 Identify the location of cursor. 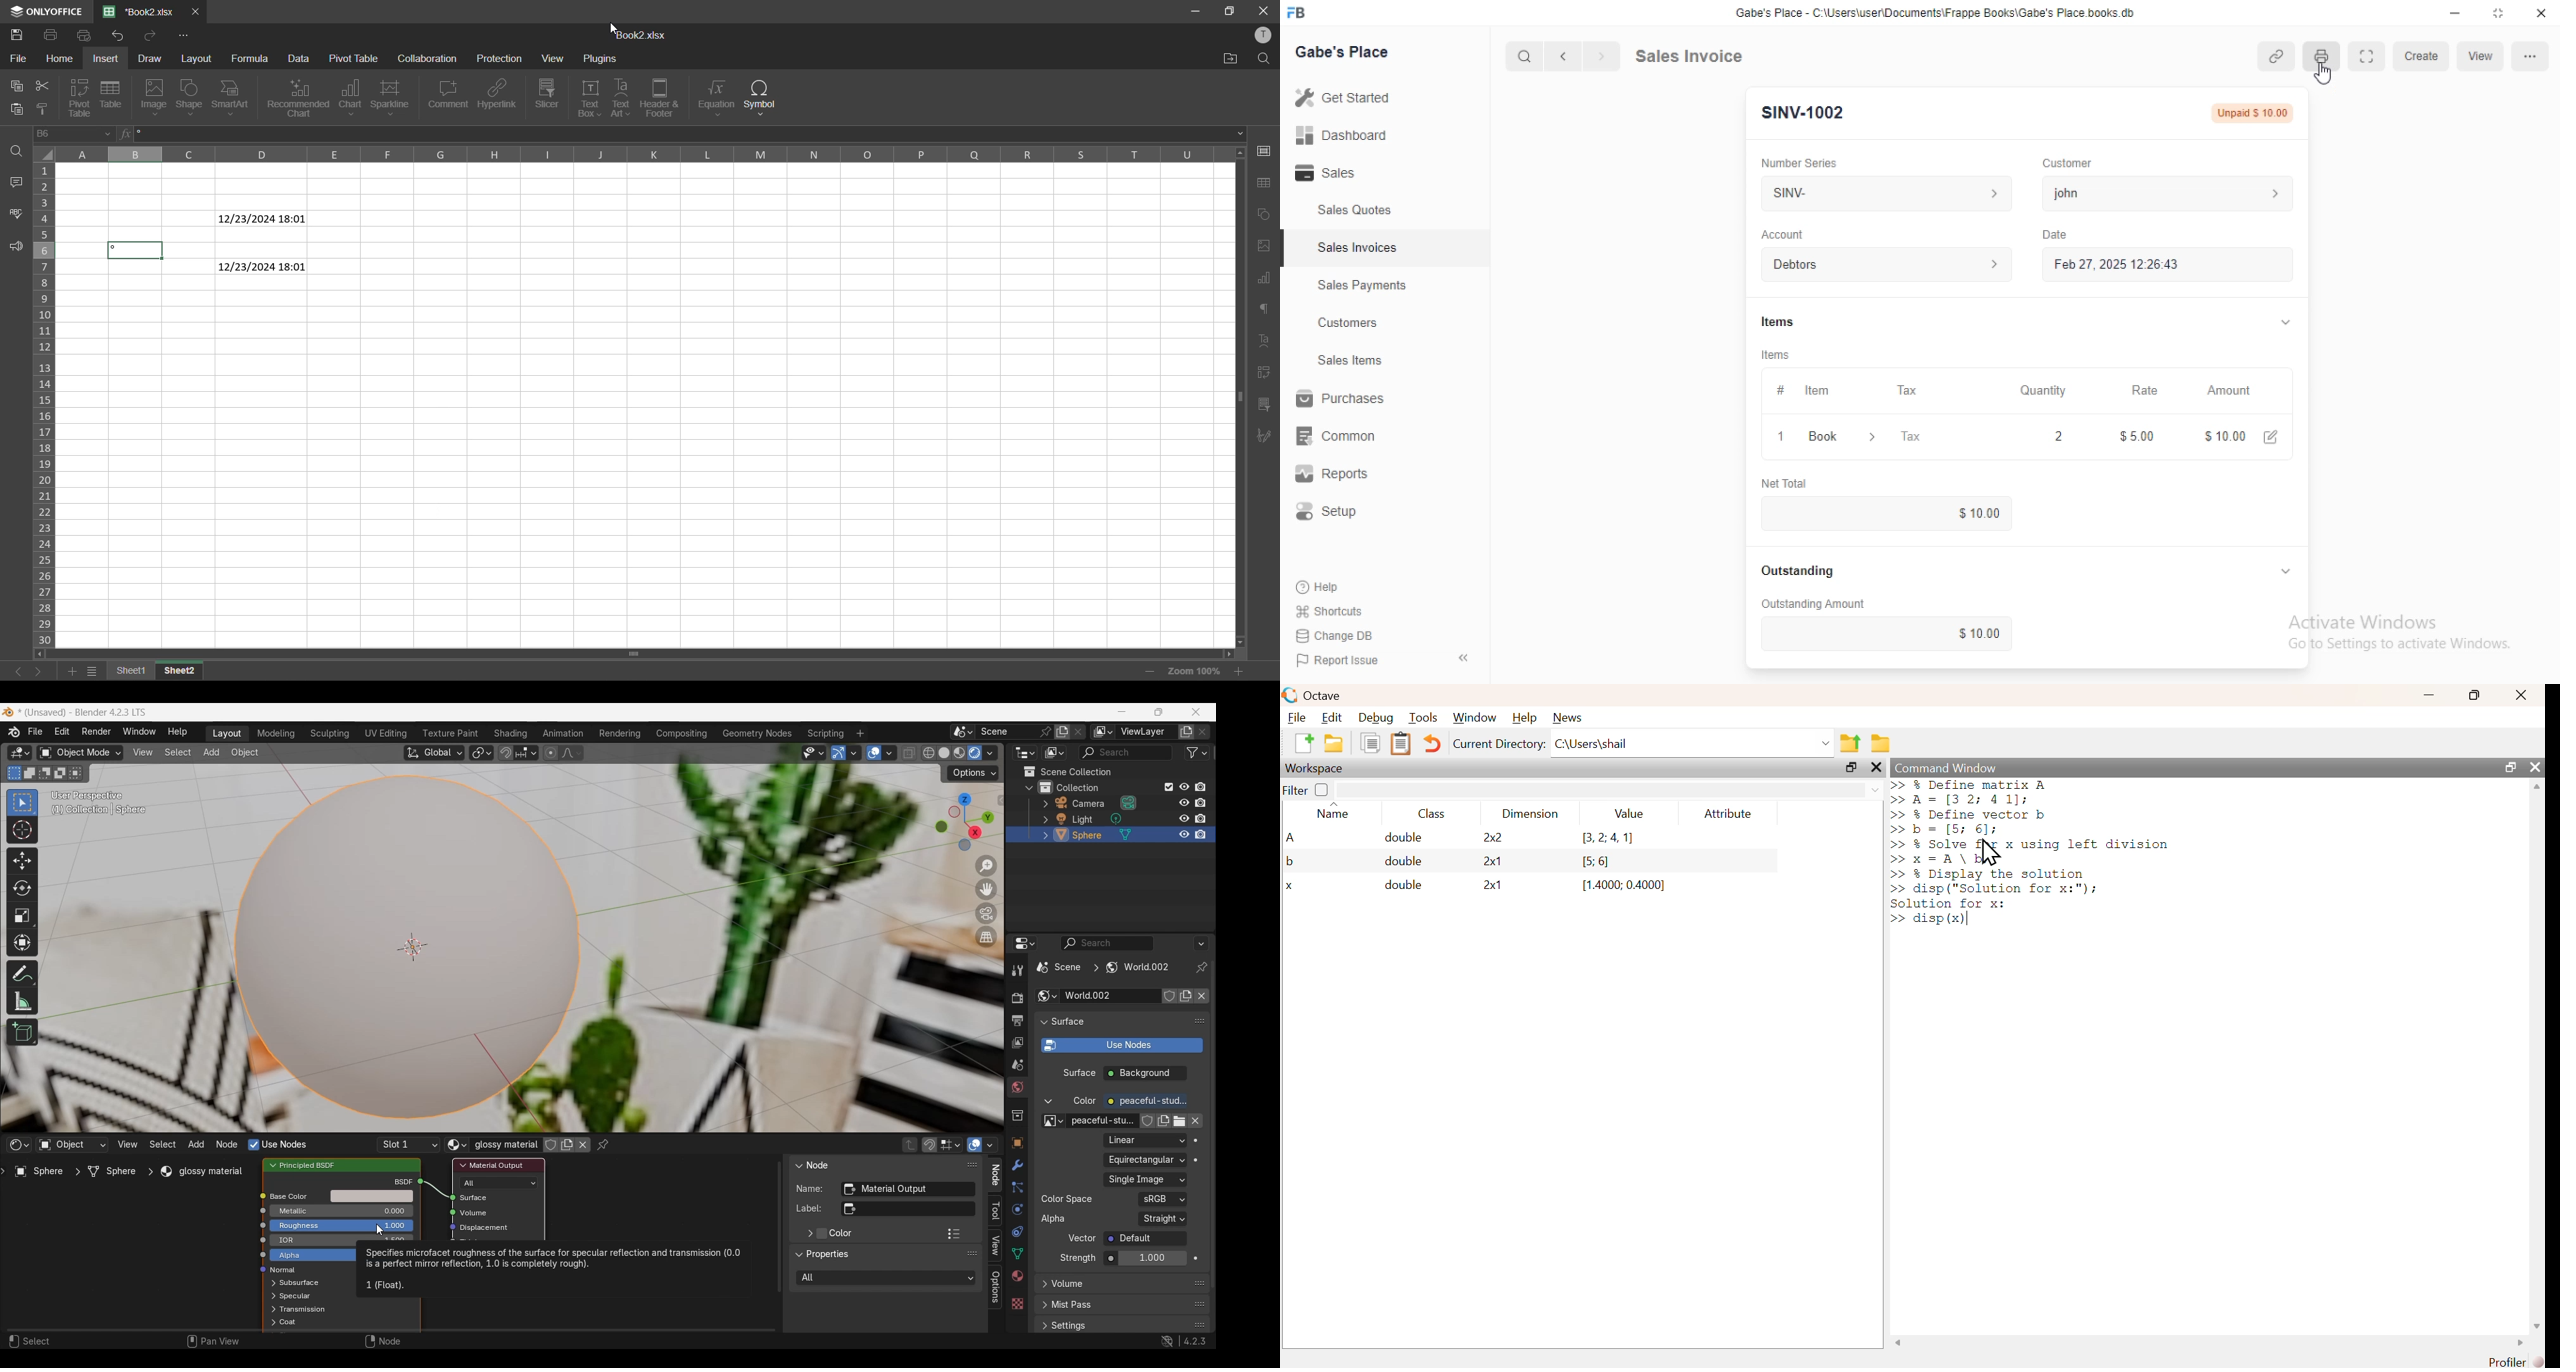
(2323, 74).